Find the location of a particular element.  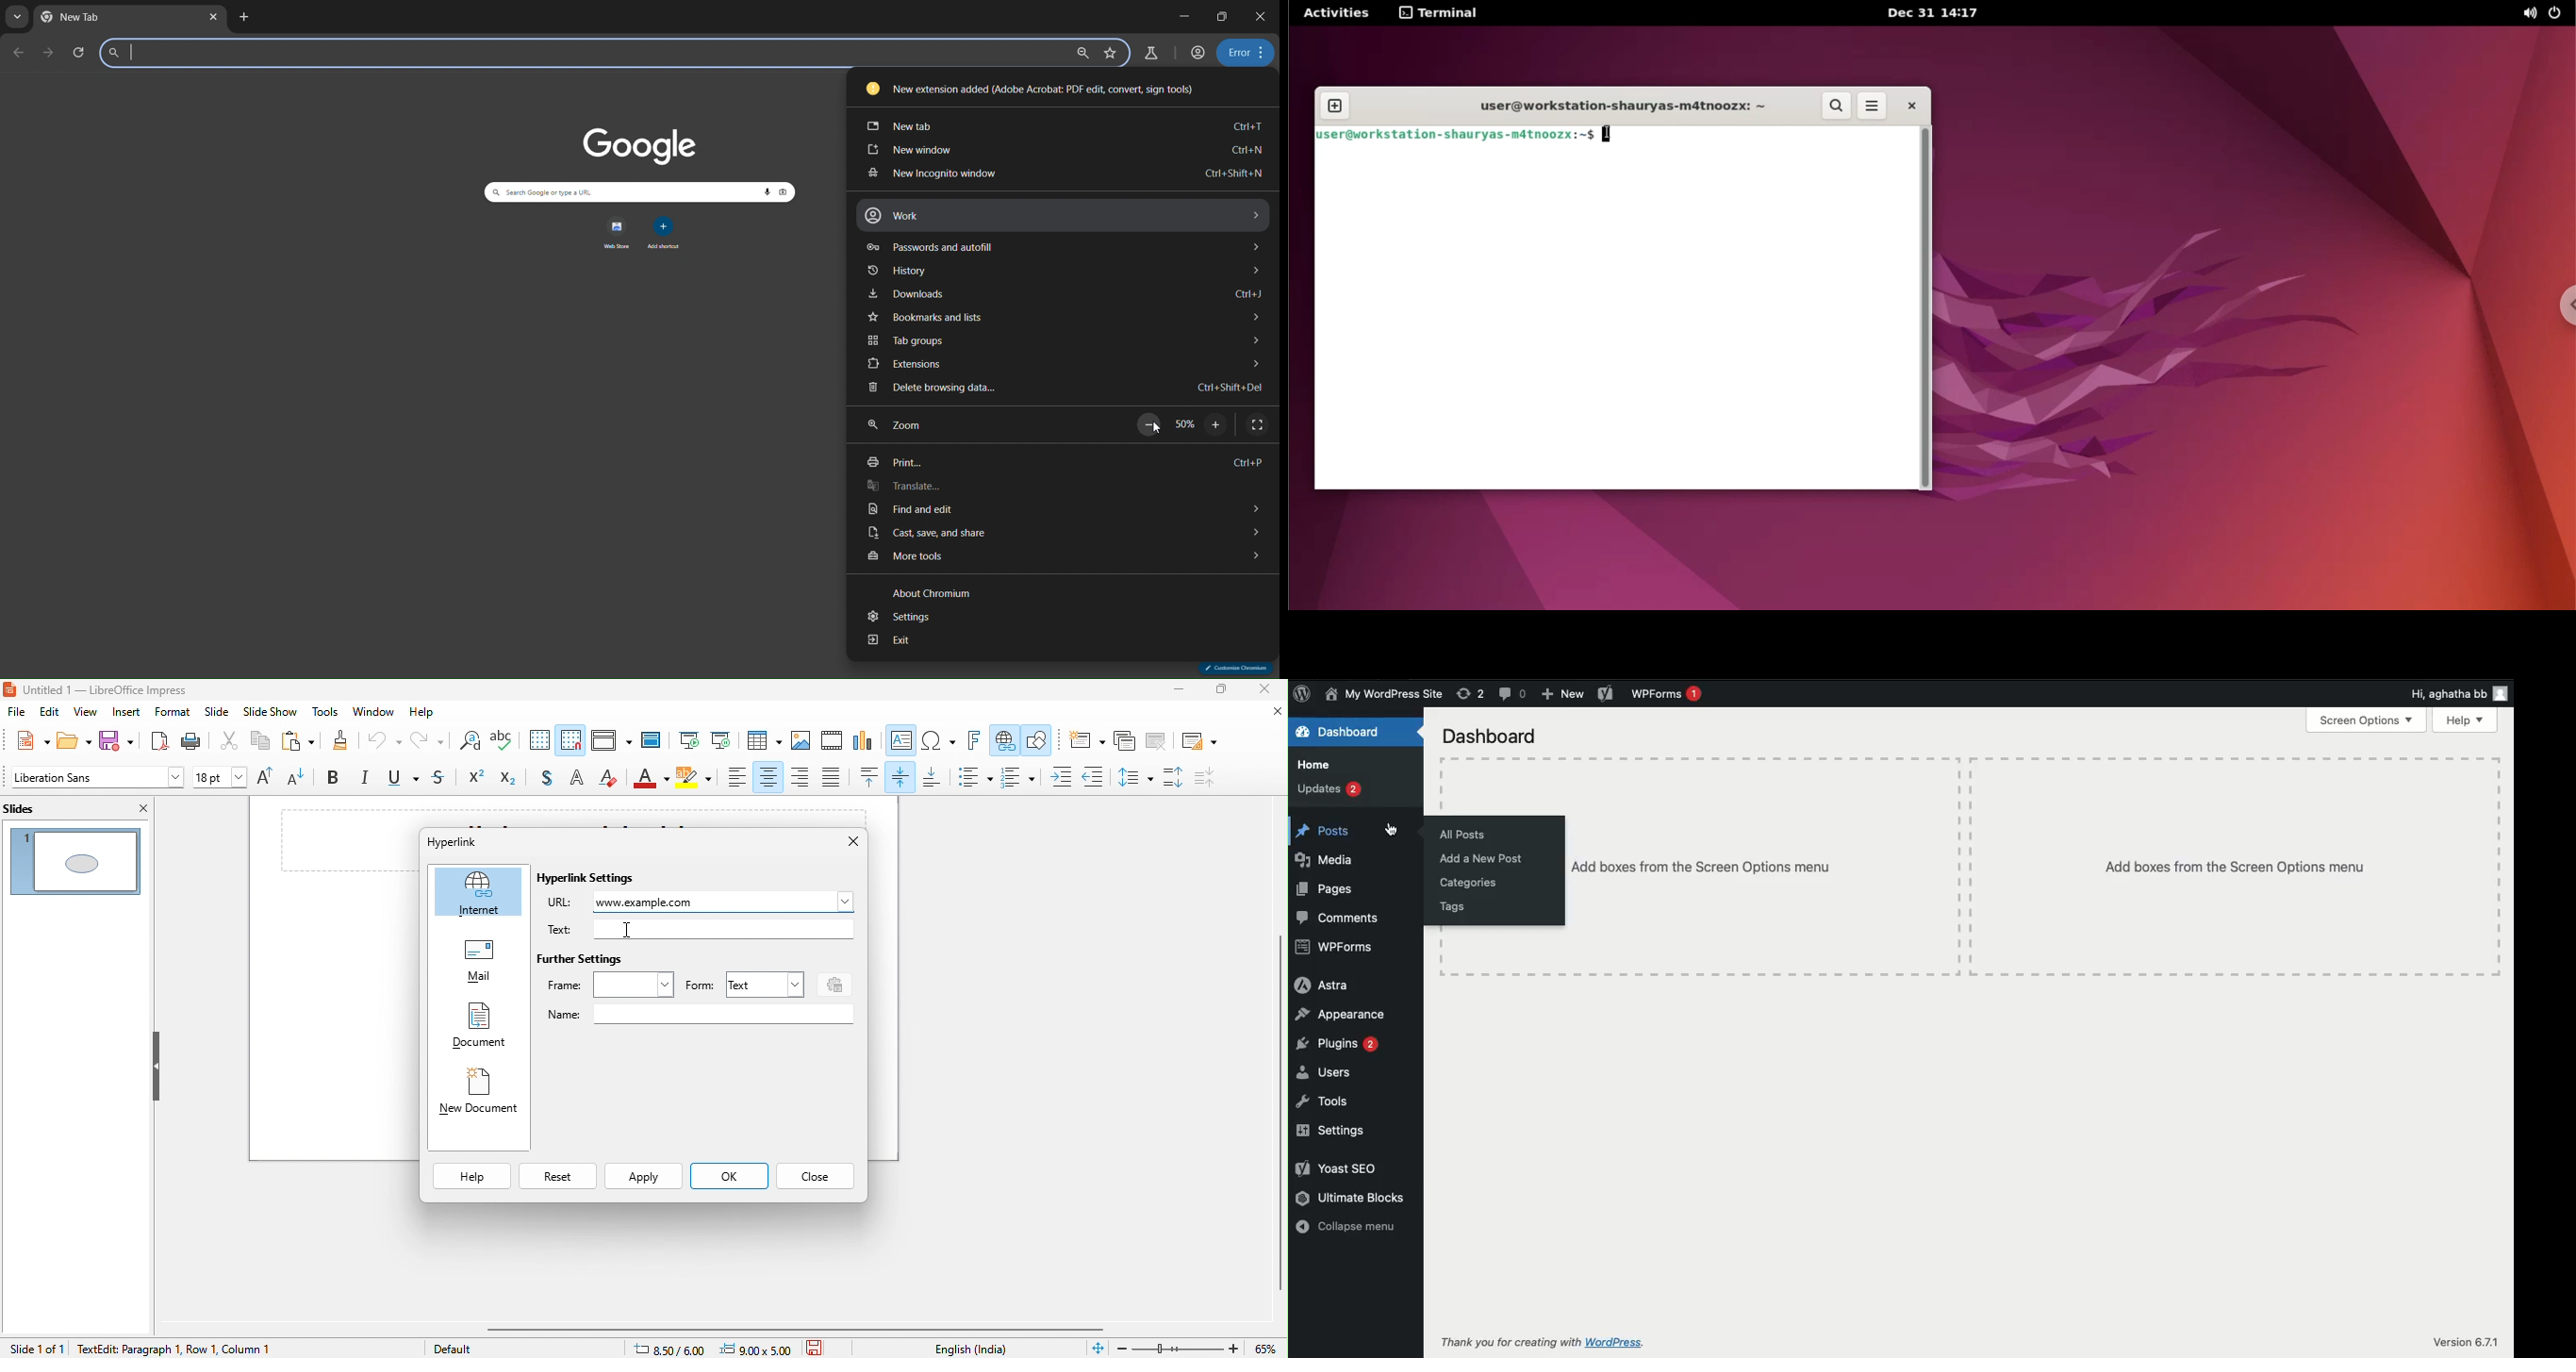

Categories is located at coordinates (1473, 883).